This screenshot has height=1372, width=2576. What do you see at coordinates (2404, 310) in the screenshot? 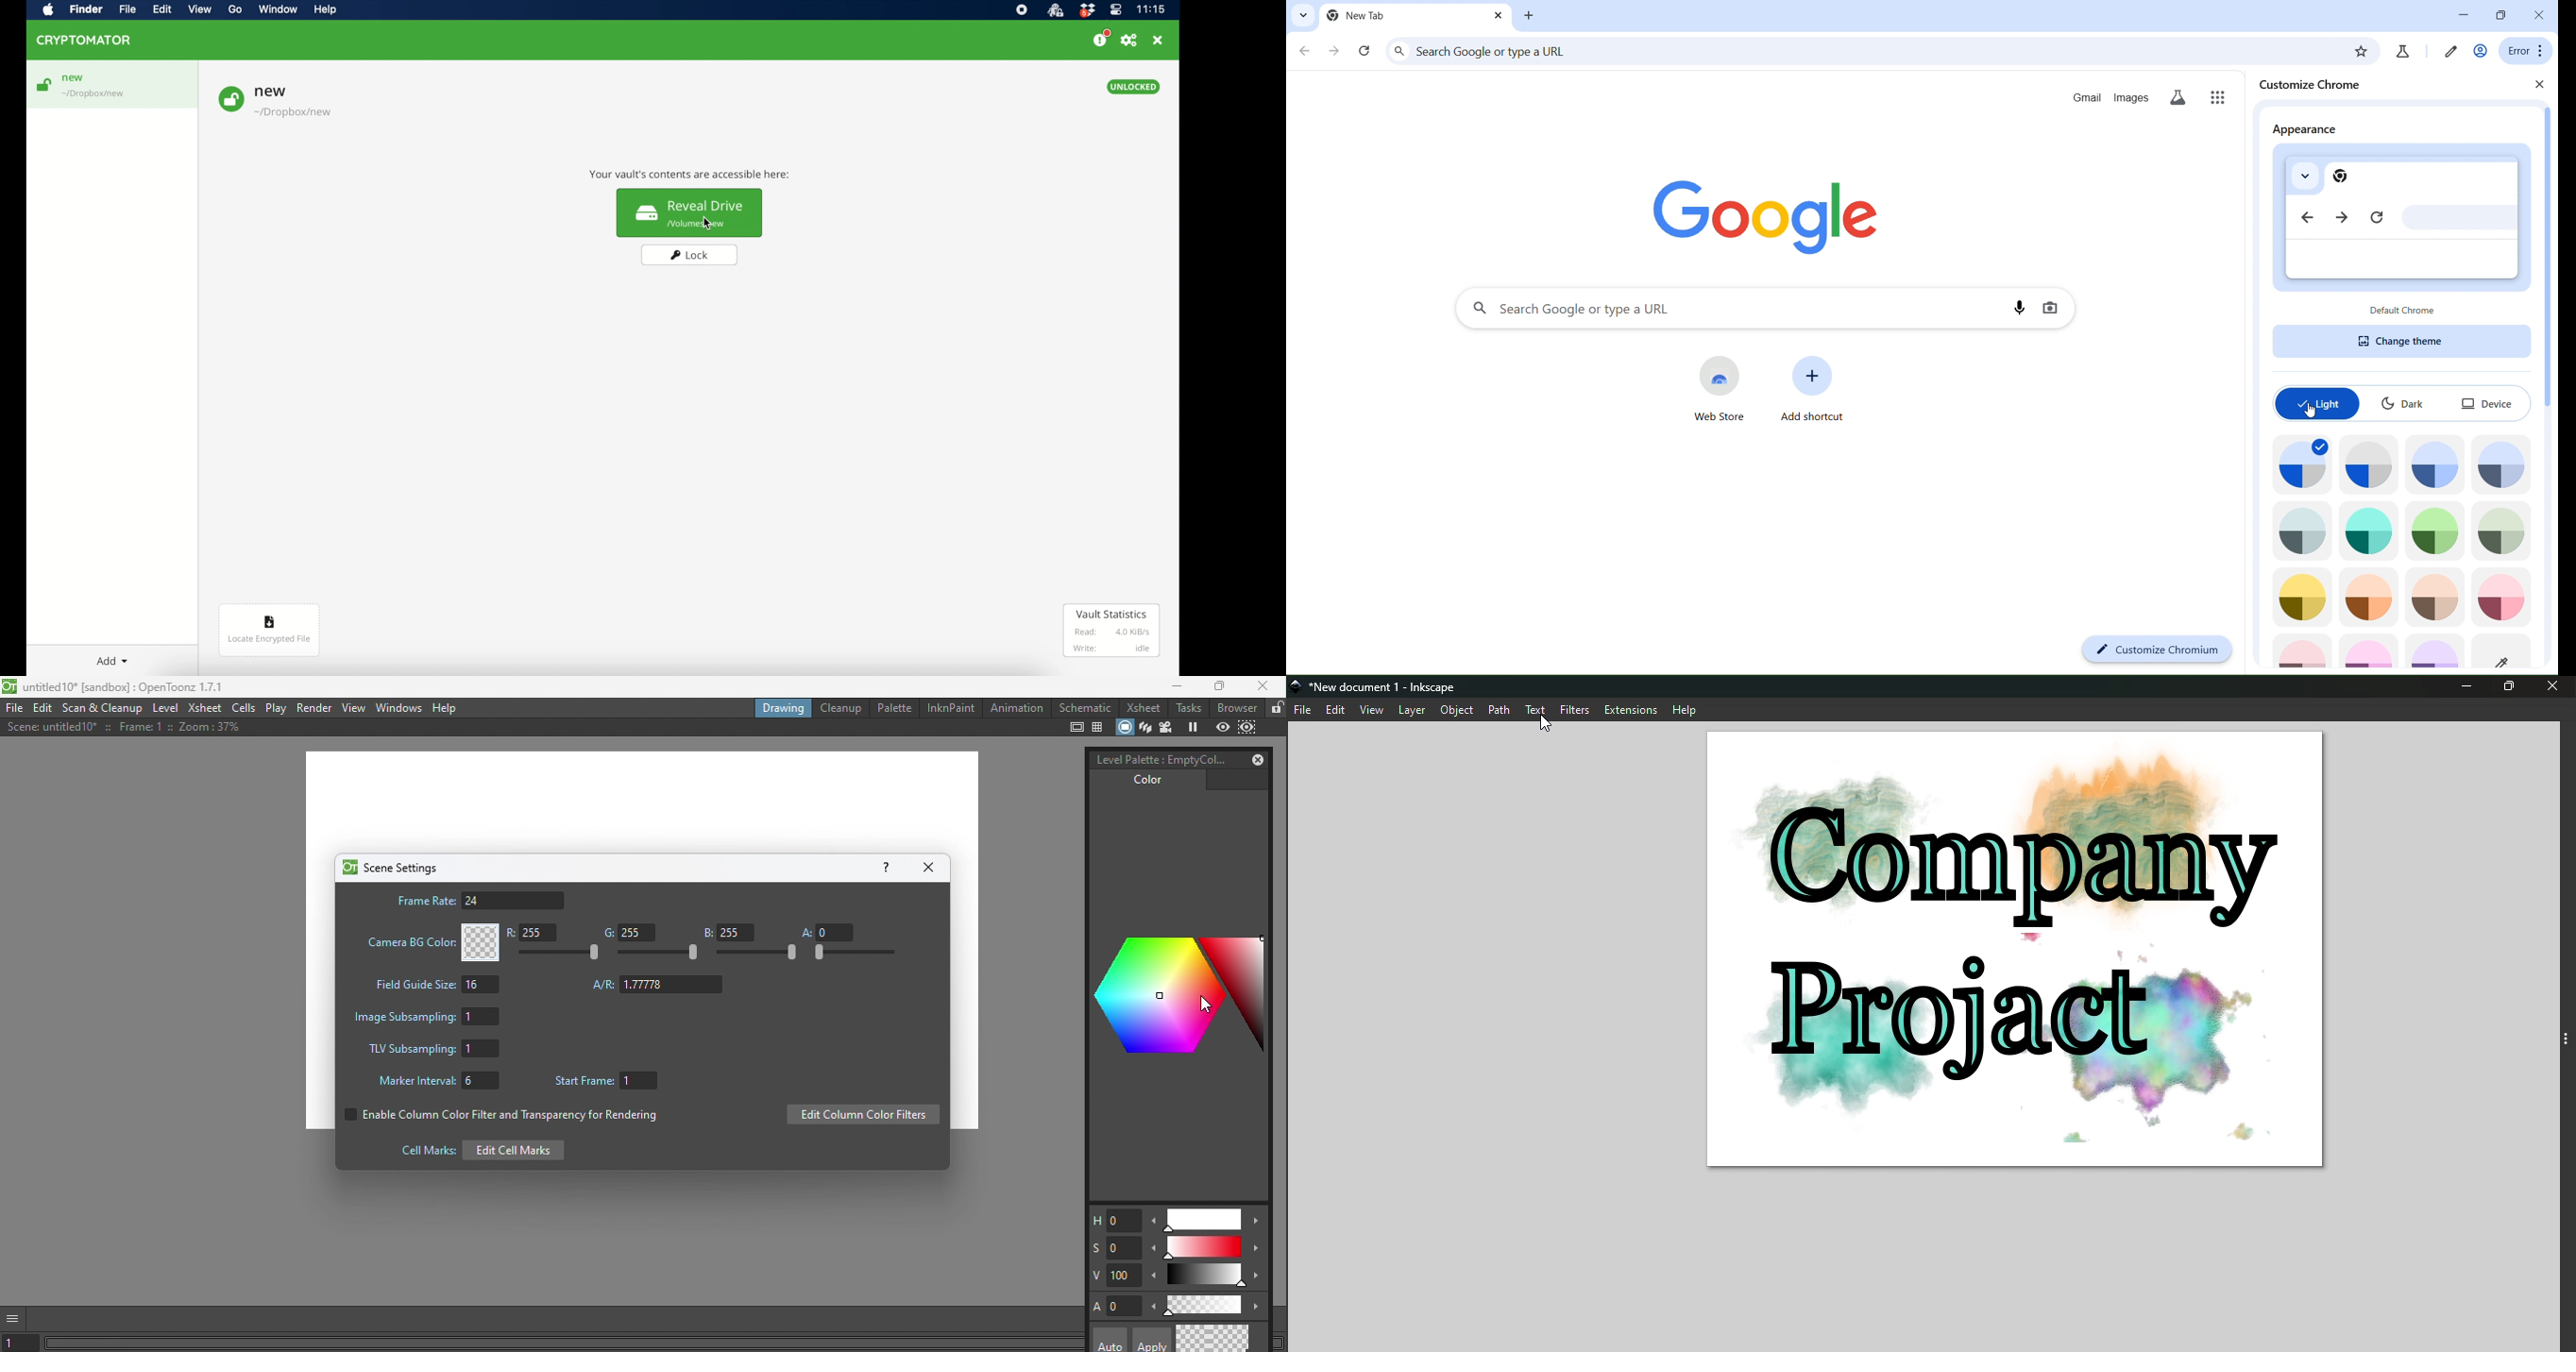
I see `default chrome` at bounding box center [2404, 310].